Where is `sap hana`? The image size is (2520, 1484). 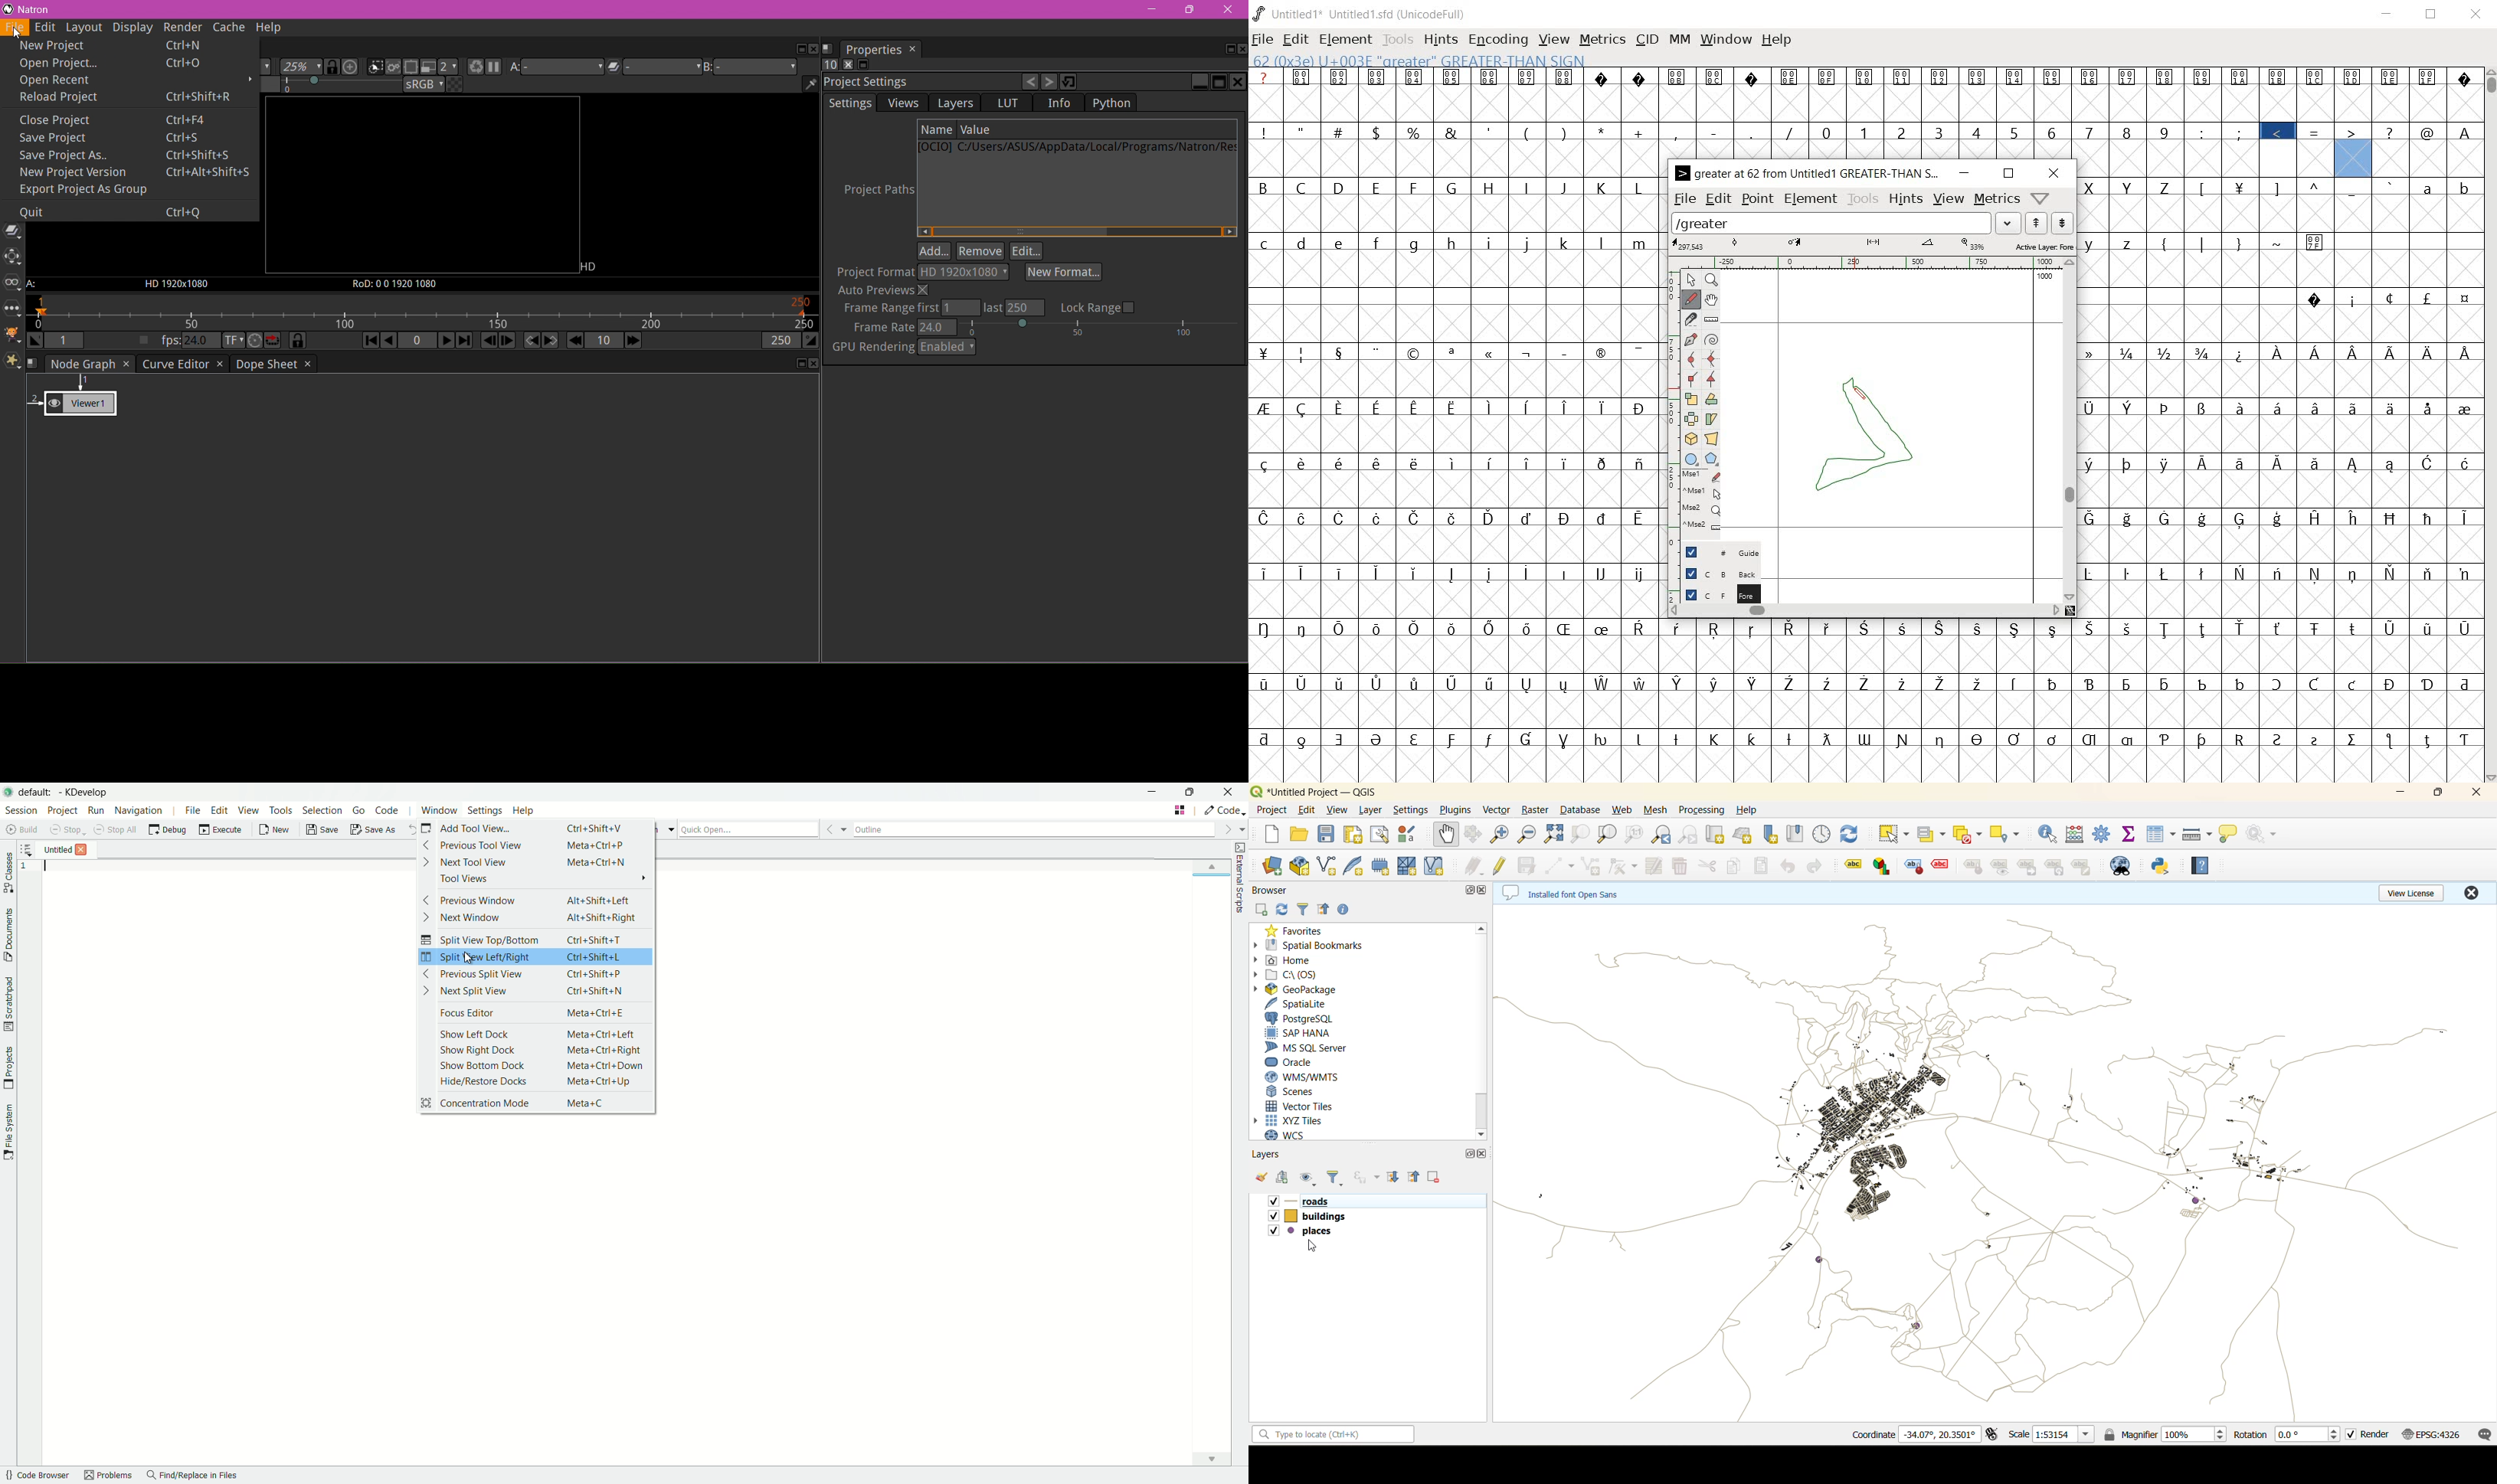
sap hana is located at coordinates (1308, 1035).